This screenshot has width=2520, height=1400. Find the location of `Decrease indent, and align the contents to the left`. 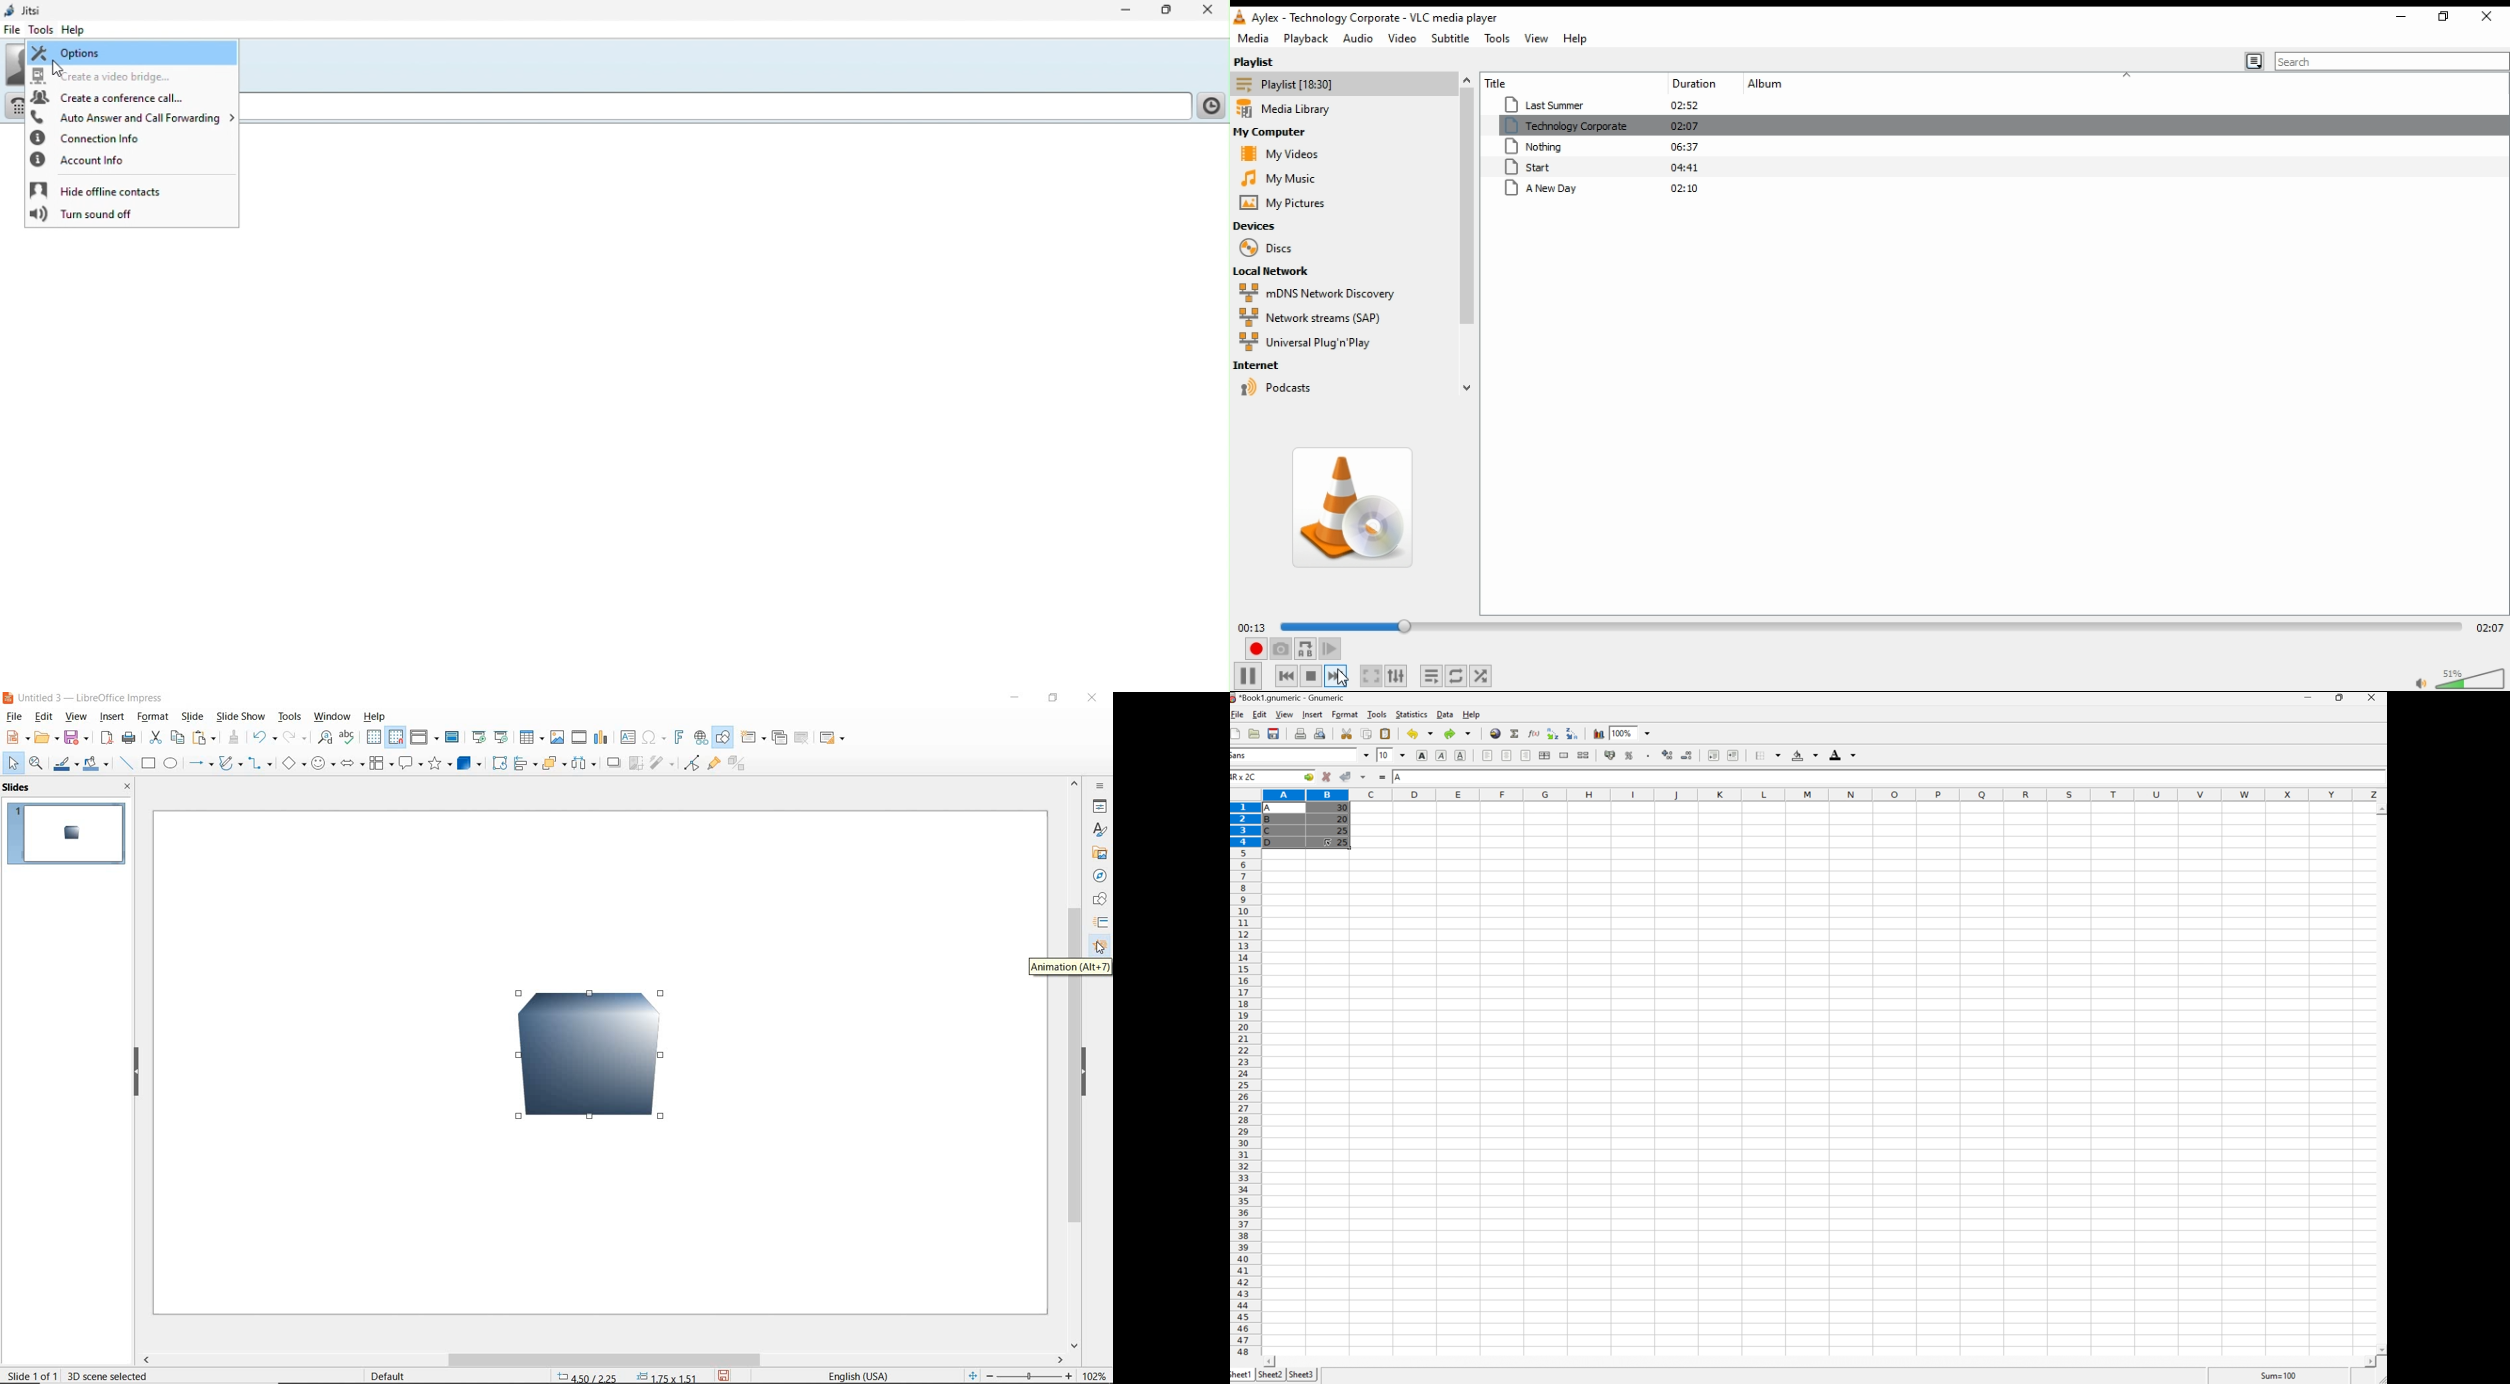

Decrease indent, and align the contents to the left is located at coordinates (1713, 756).